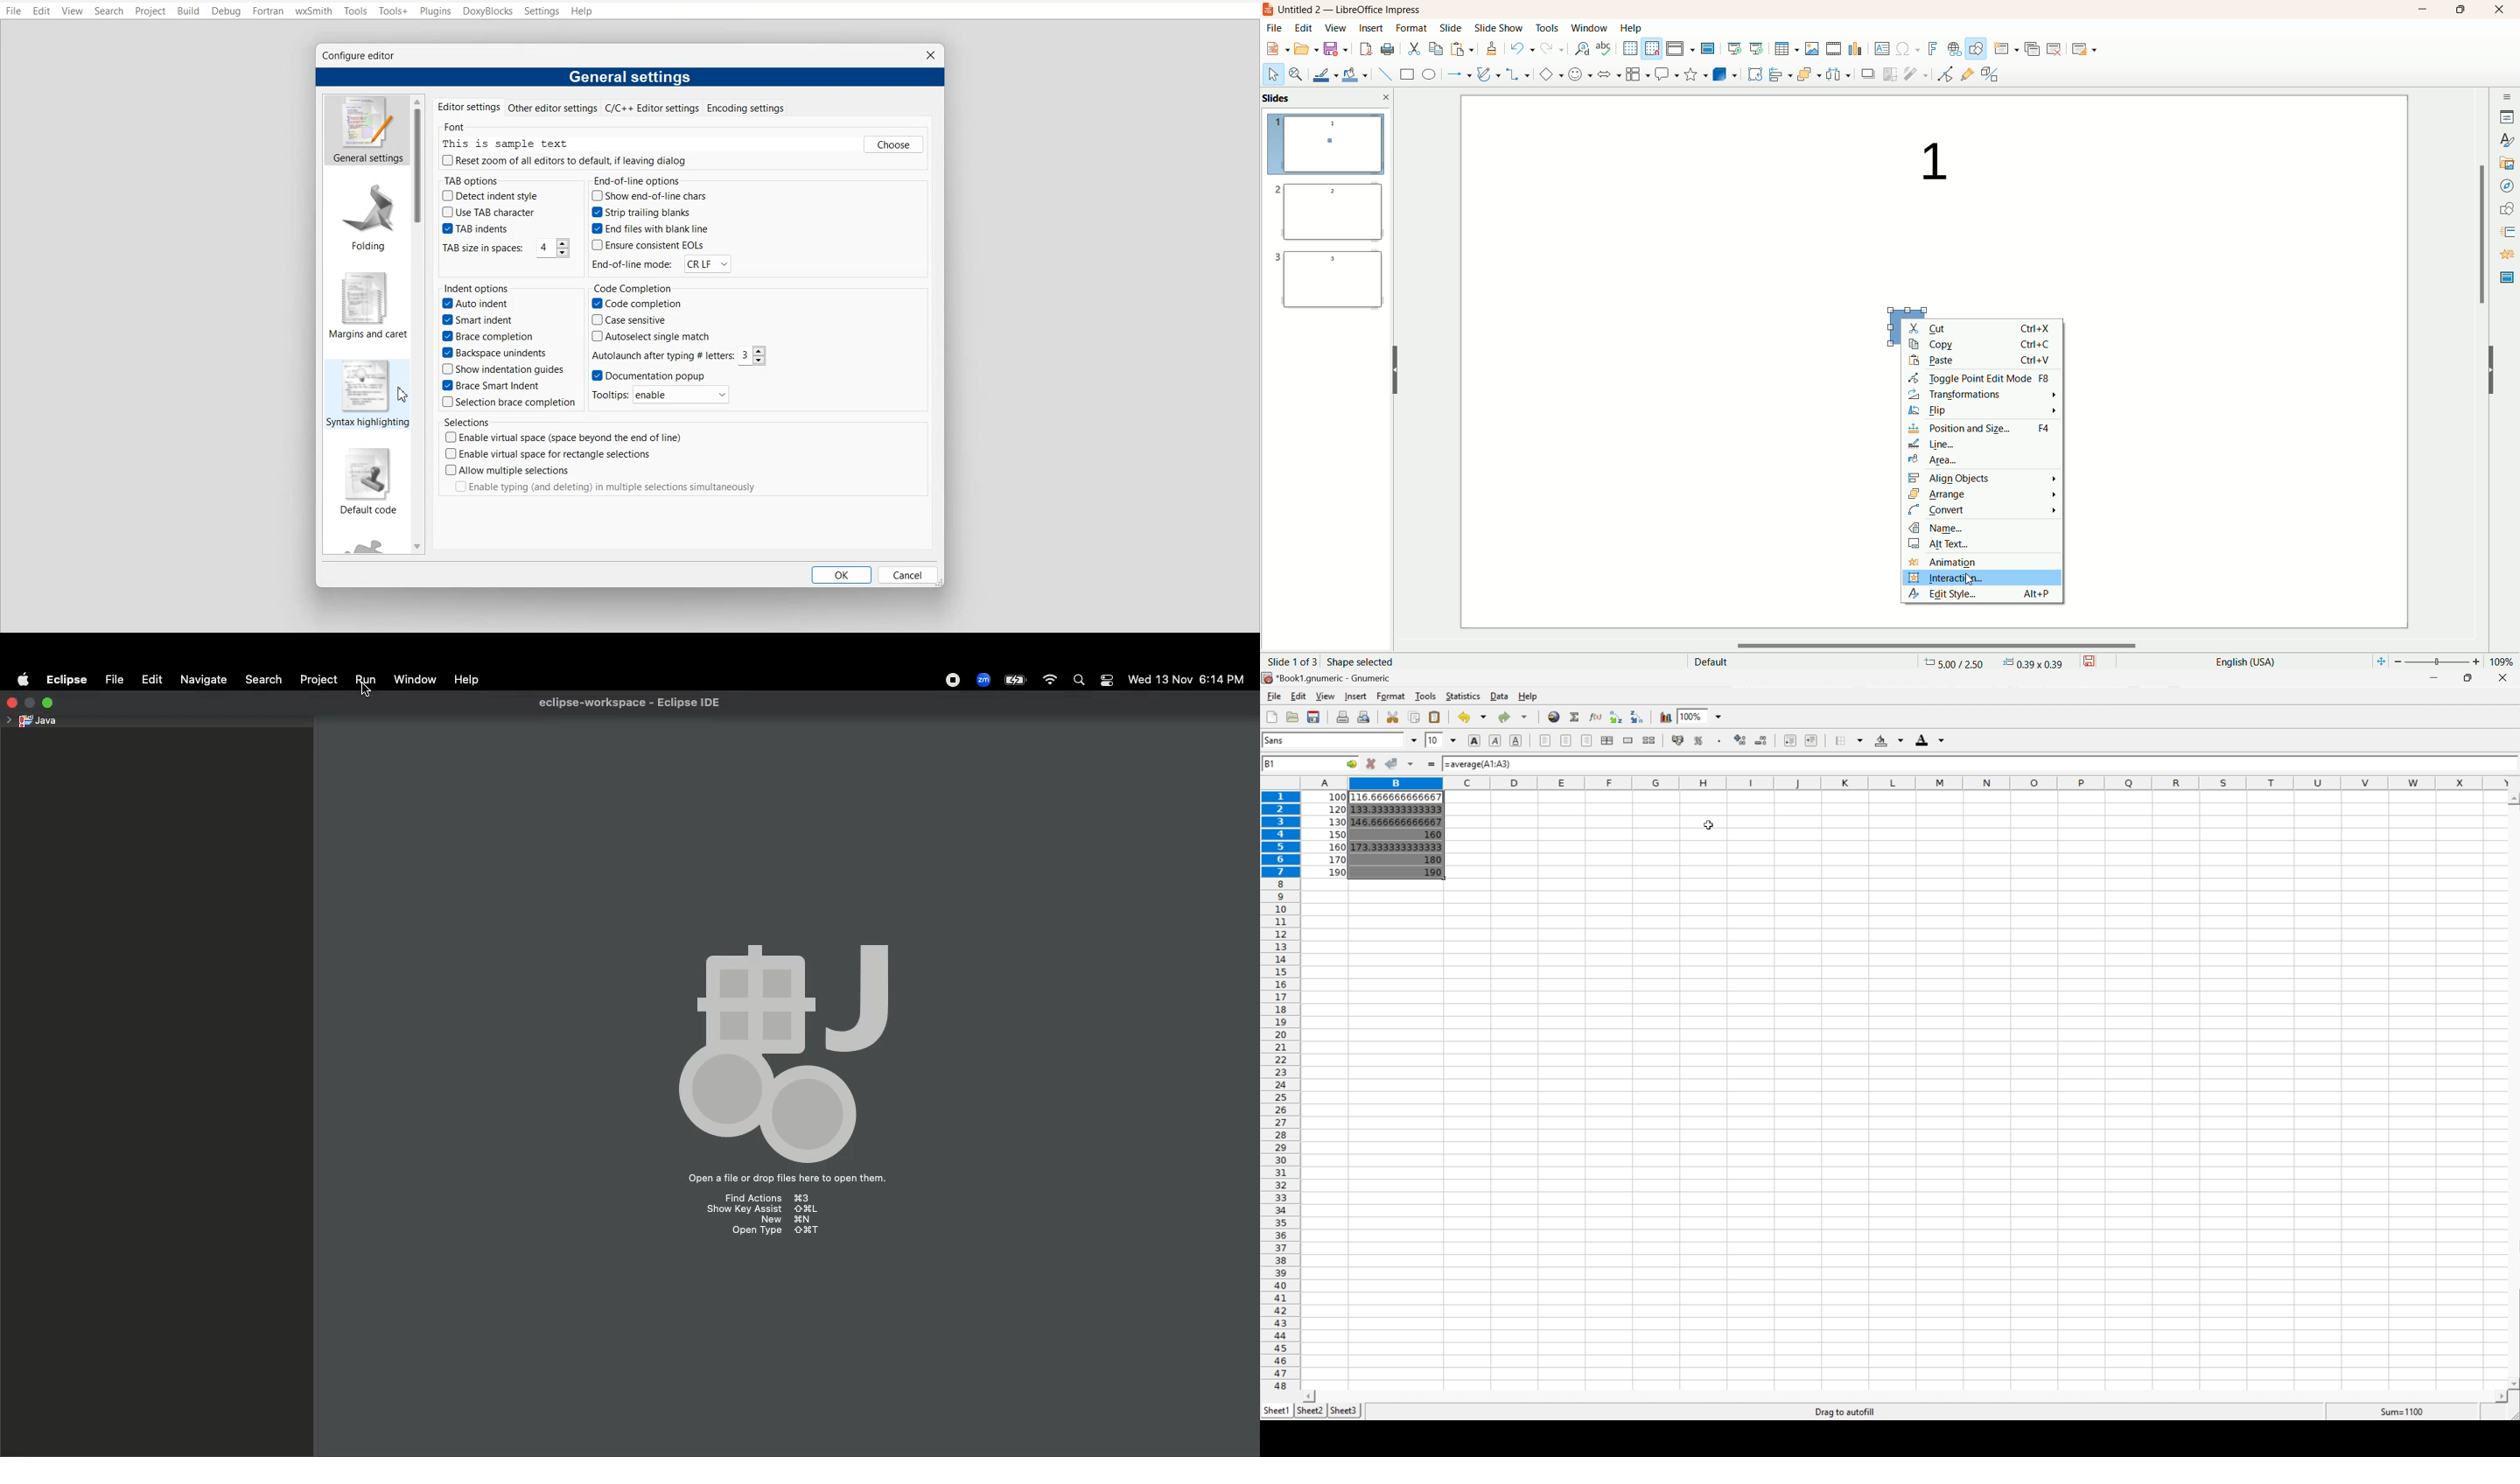 This screenshot has height=1484, width=2520. What do you see at coordinates (1293, 717) in the screenshot?
I see `Open a file` at bounding box center [1293, 717].